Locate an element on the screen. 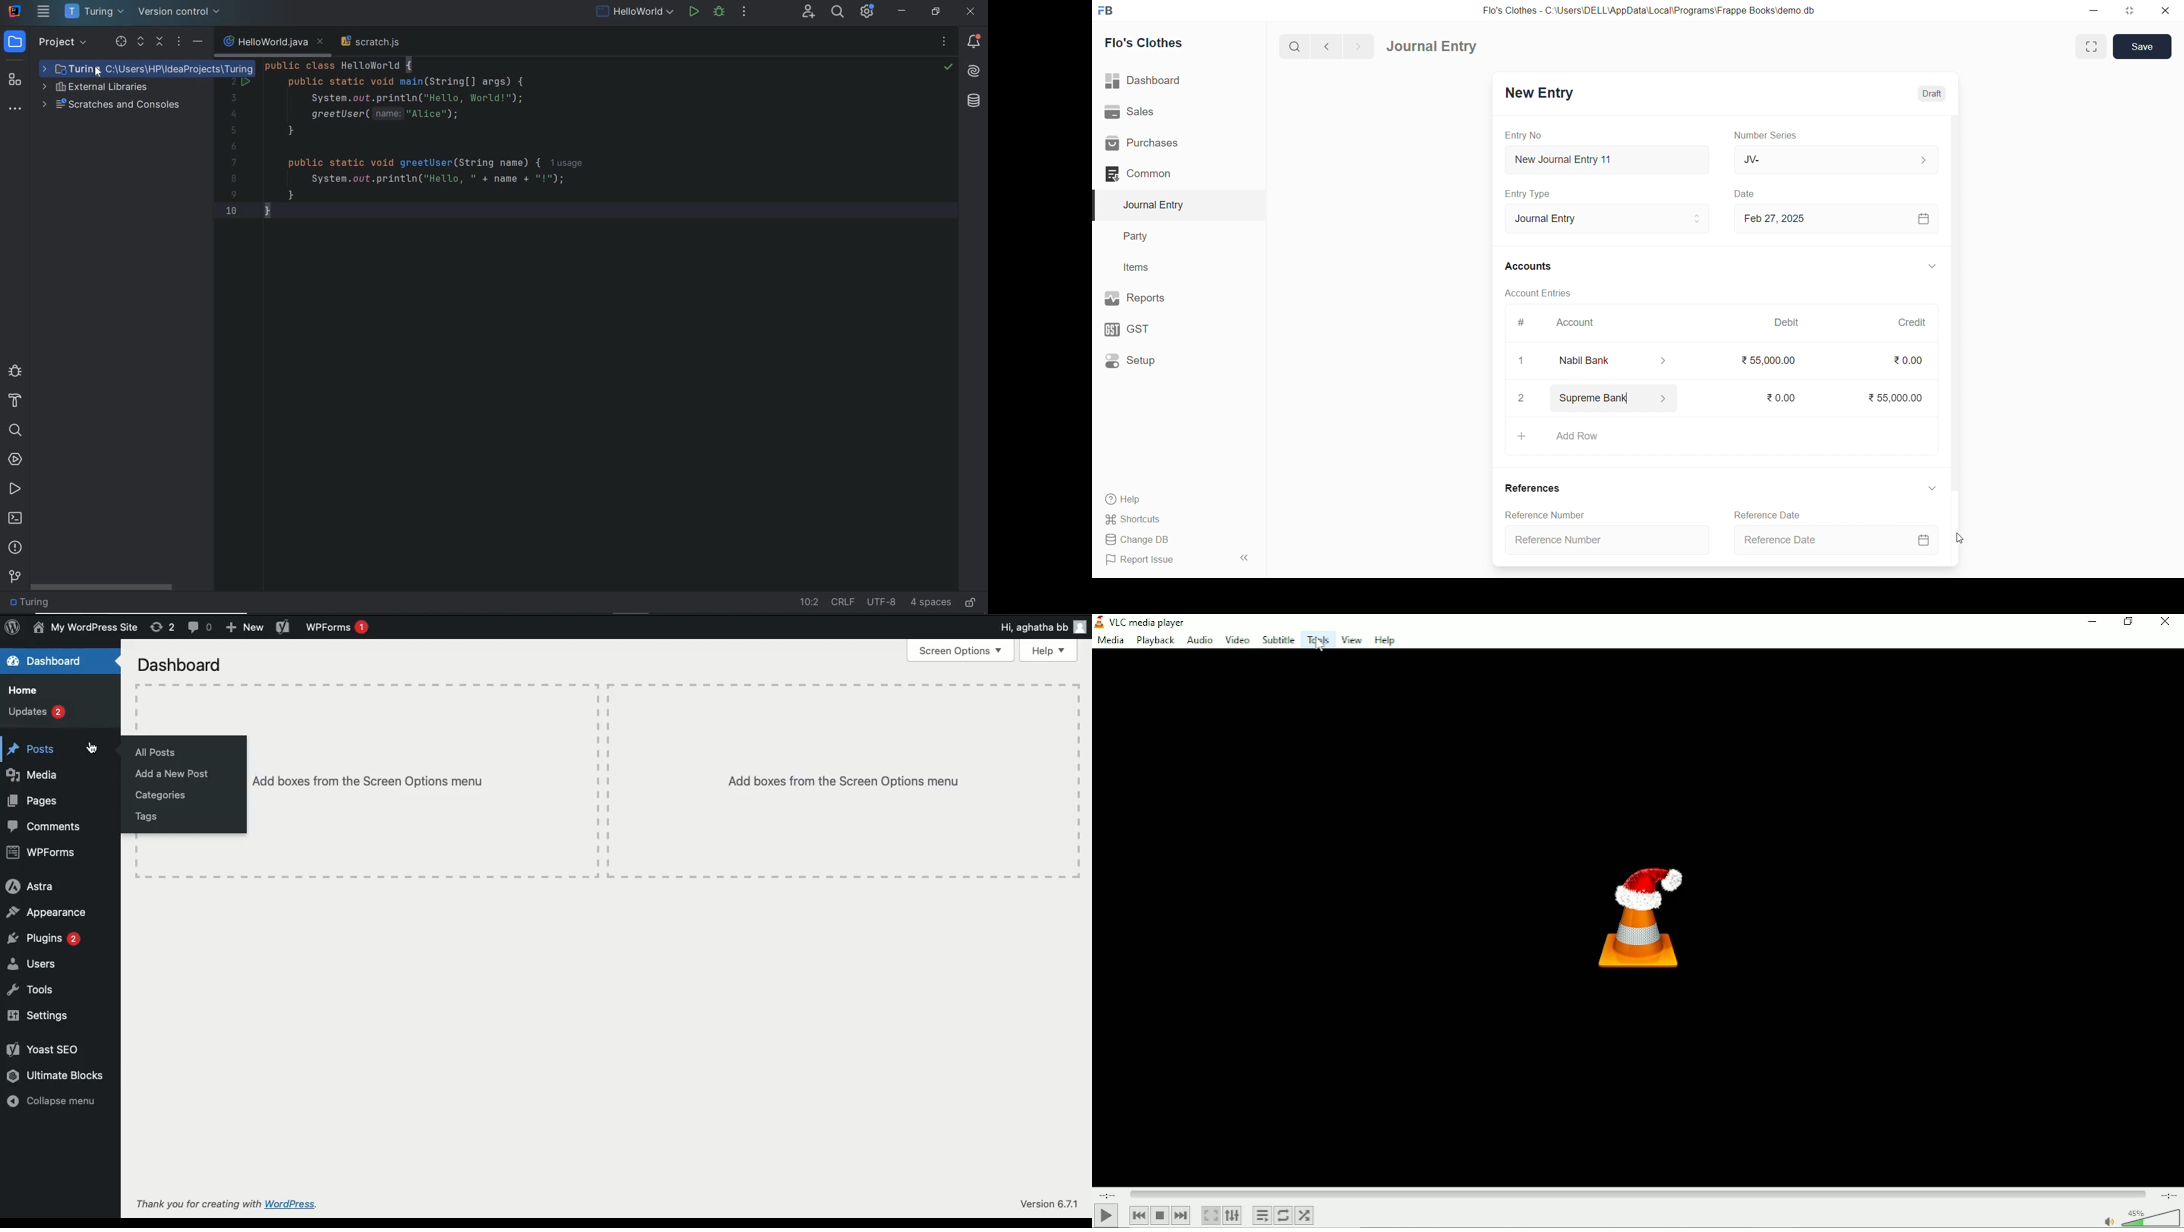  Help is located at coordinates (1387, 640).